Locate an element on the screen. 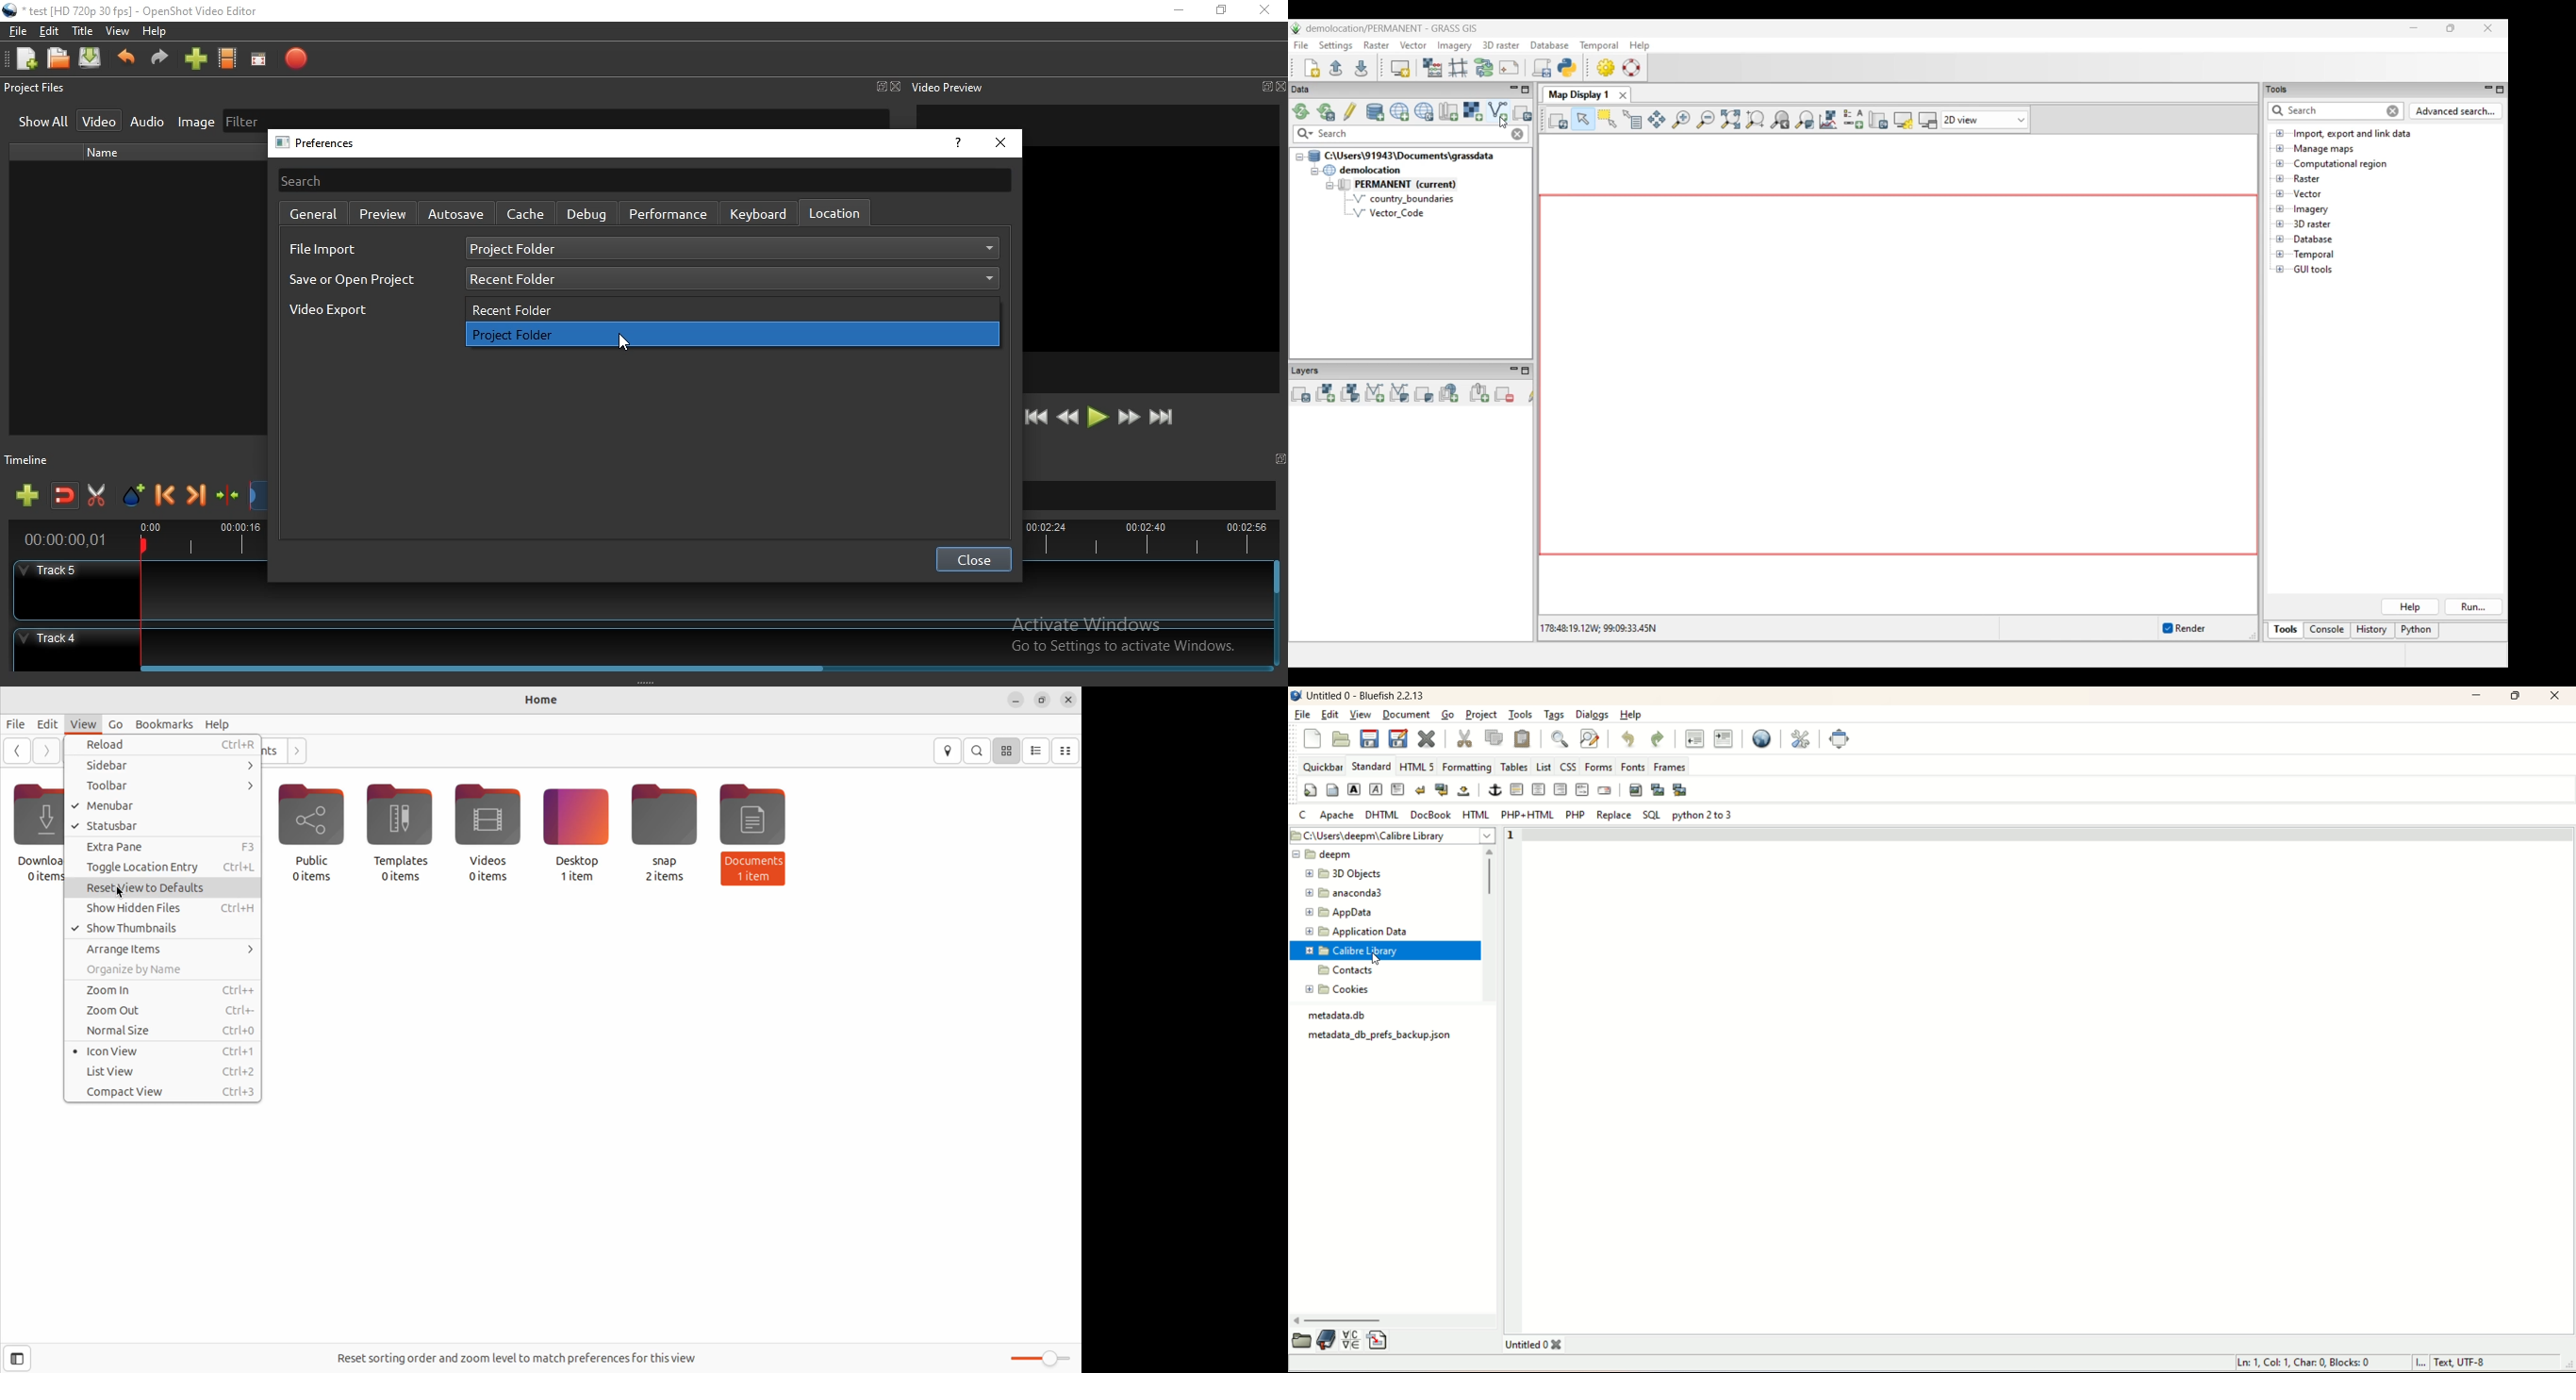 The image size is (2576, 1400). Video preview is located at coordinates (948, 87).